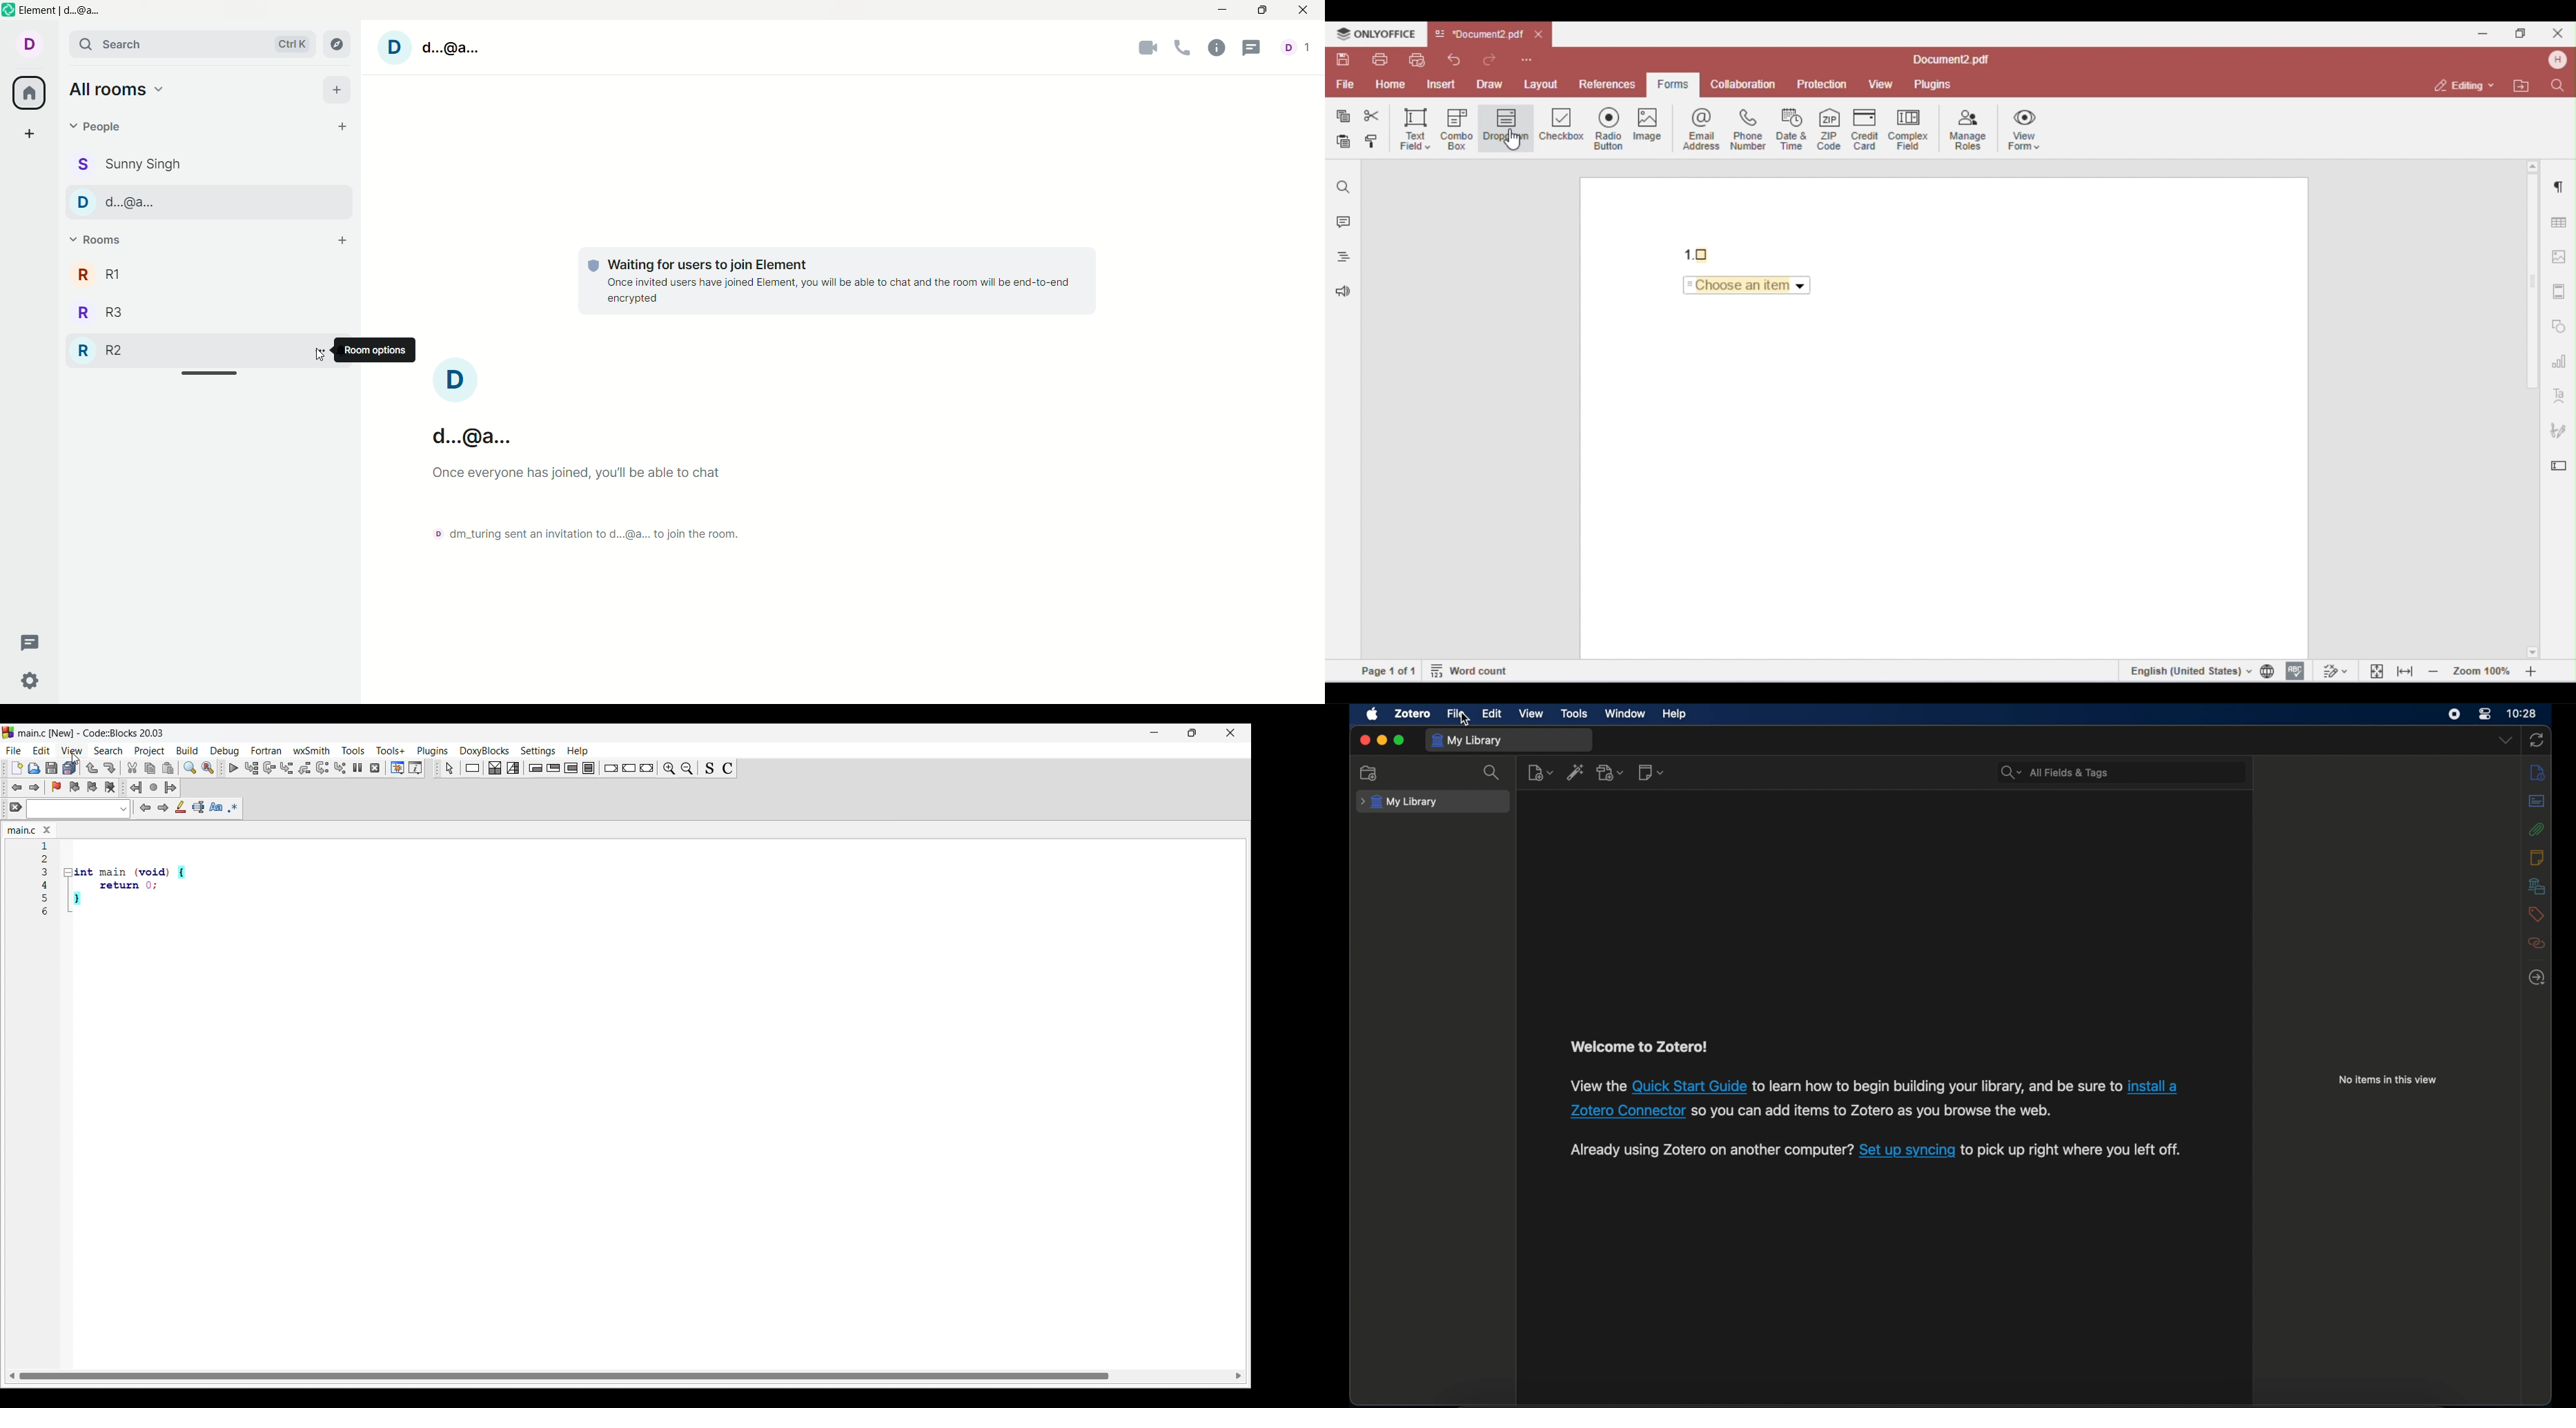 The image size is (2576, 1428). What do you see at coordinates (35, 787) in the screenshot?
I see `Toggle forward` at bounding box center [35, 787].